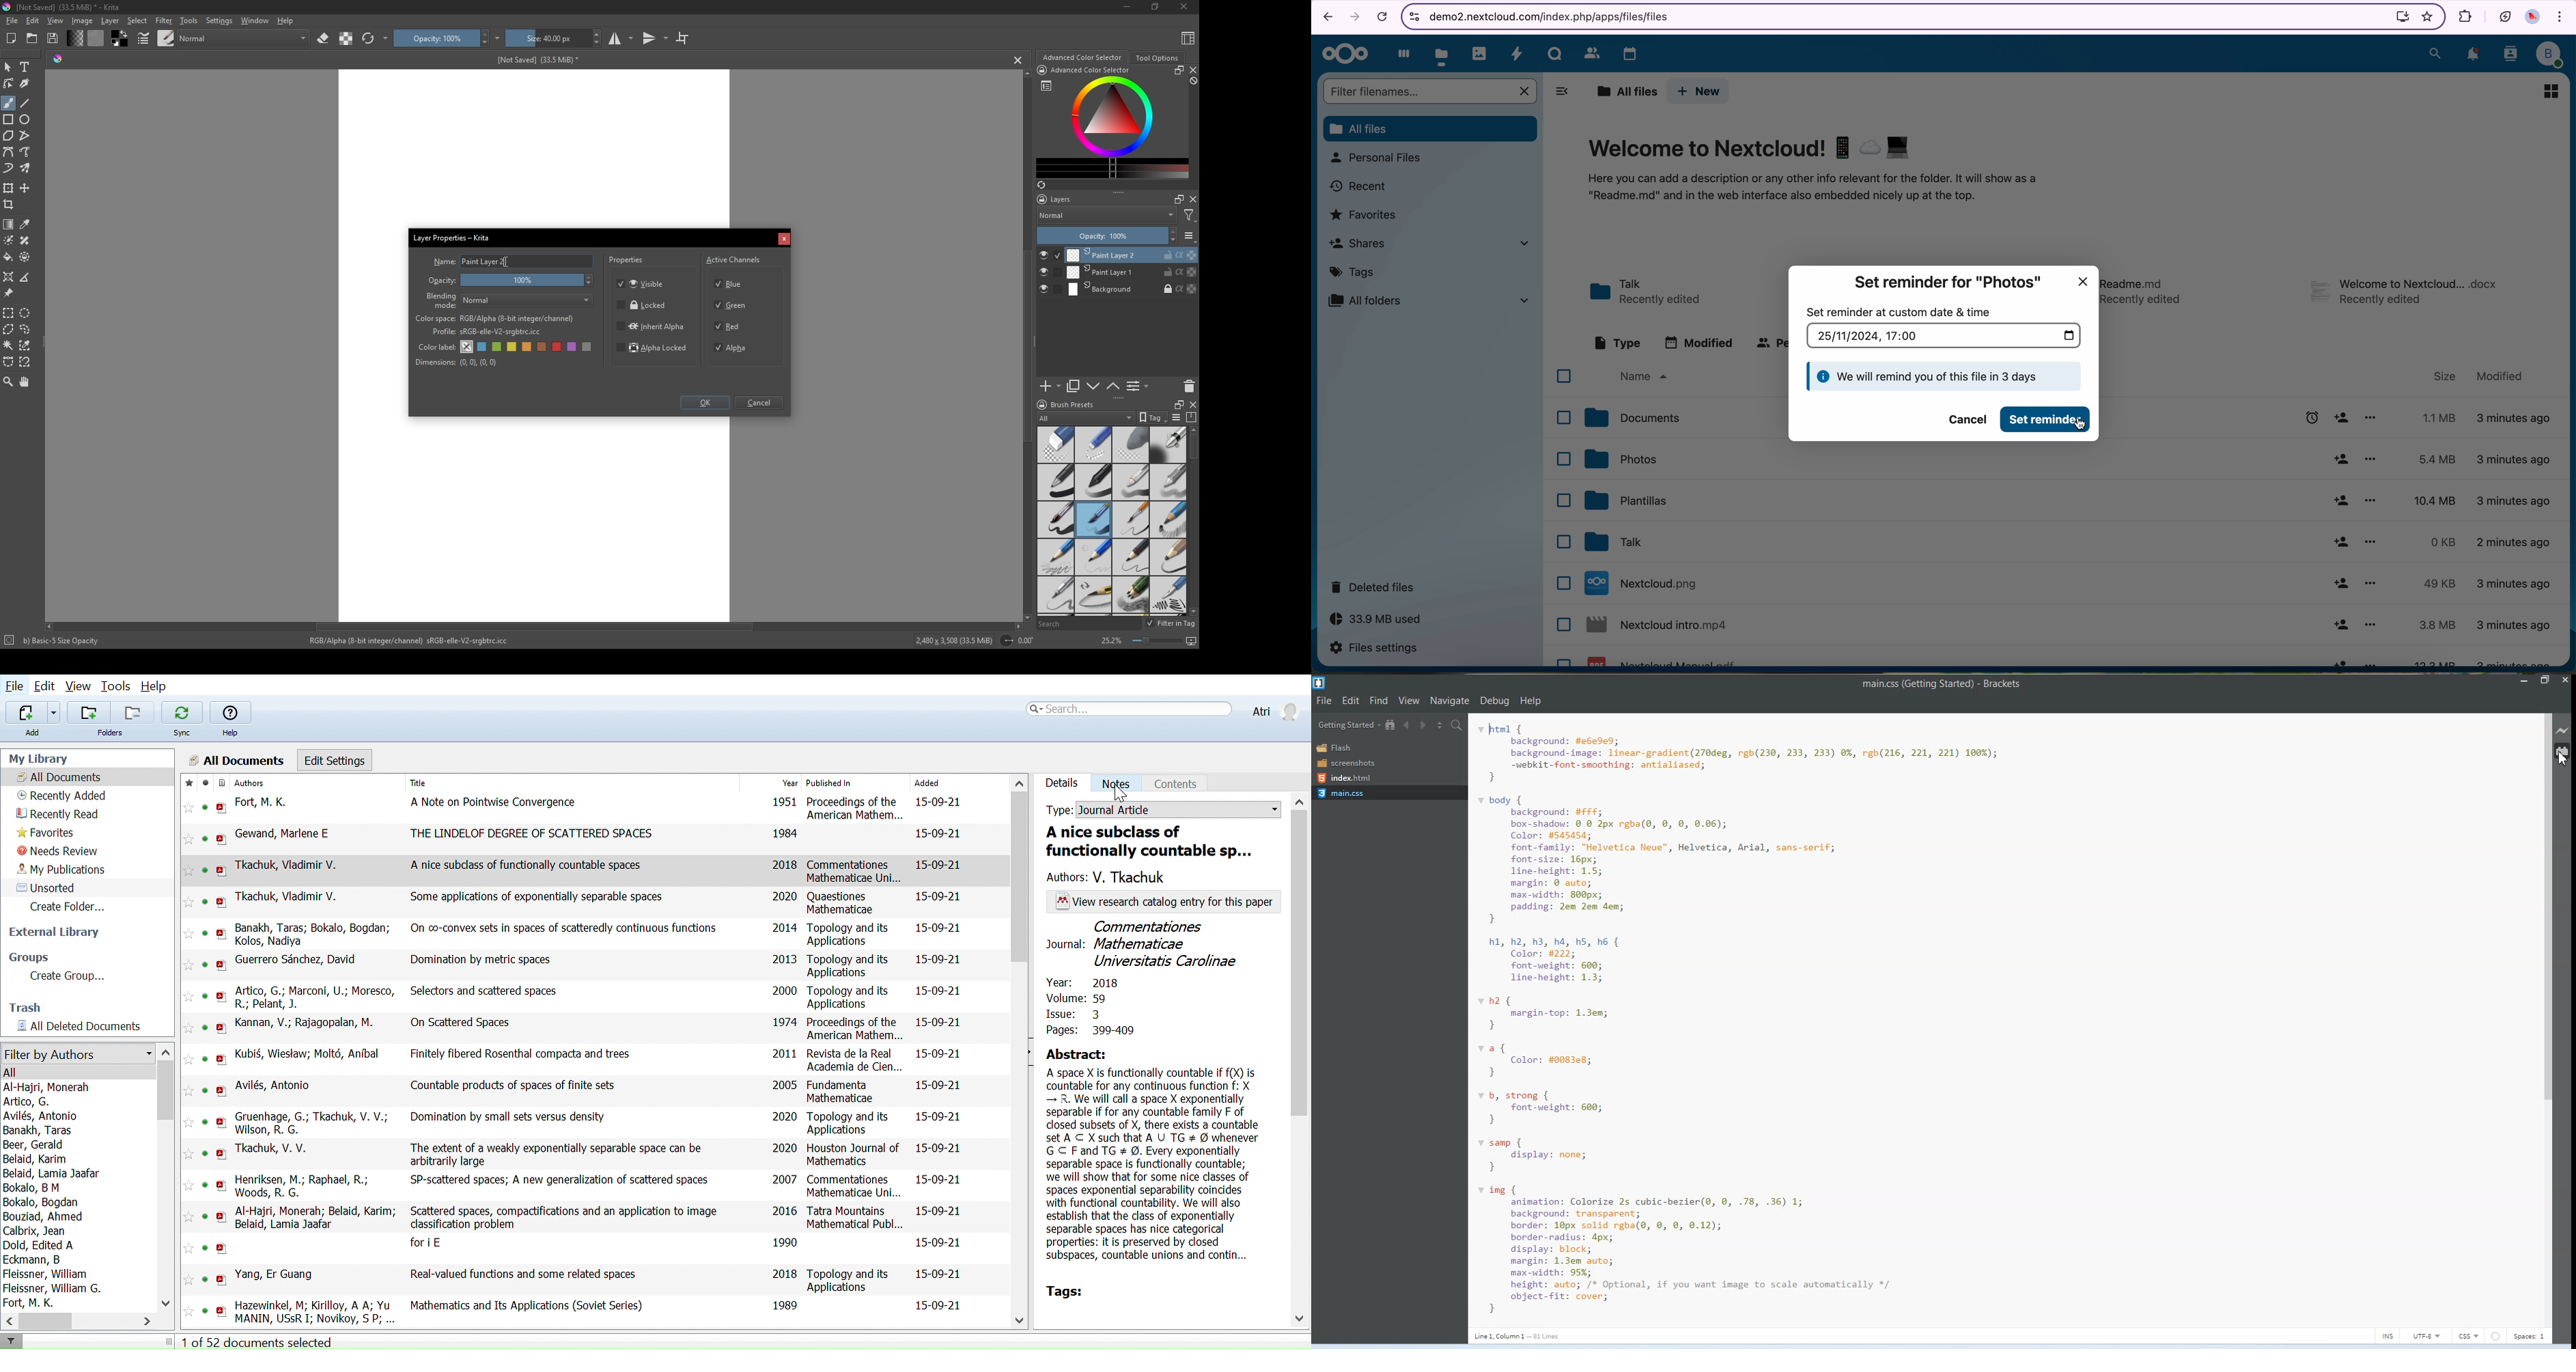 This screenshot has width=2576, height=1372. I want to click on resize, so click(1177, 70).